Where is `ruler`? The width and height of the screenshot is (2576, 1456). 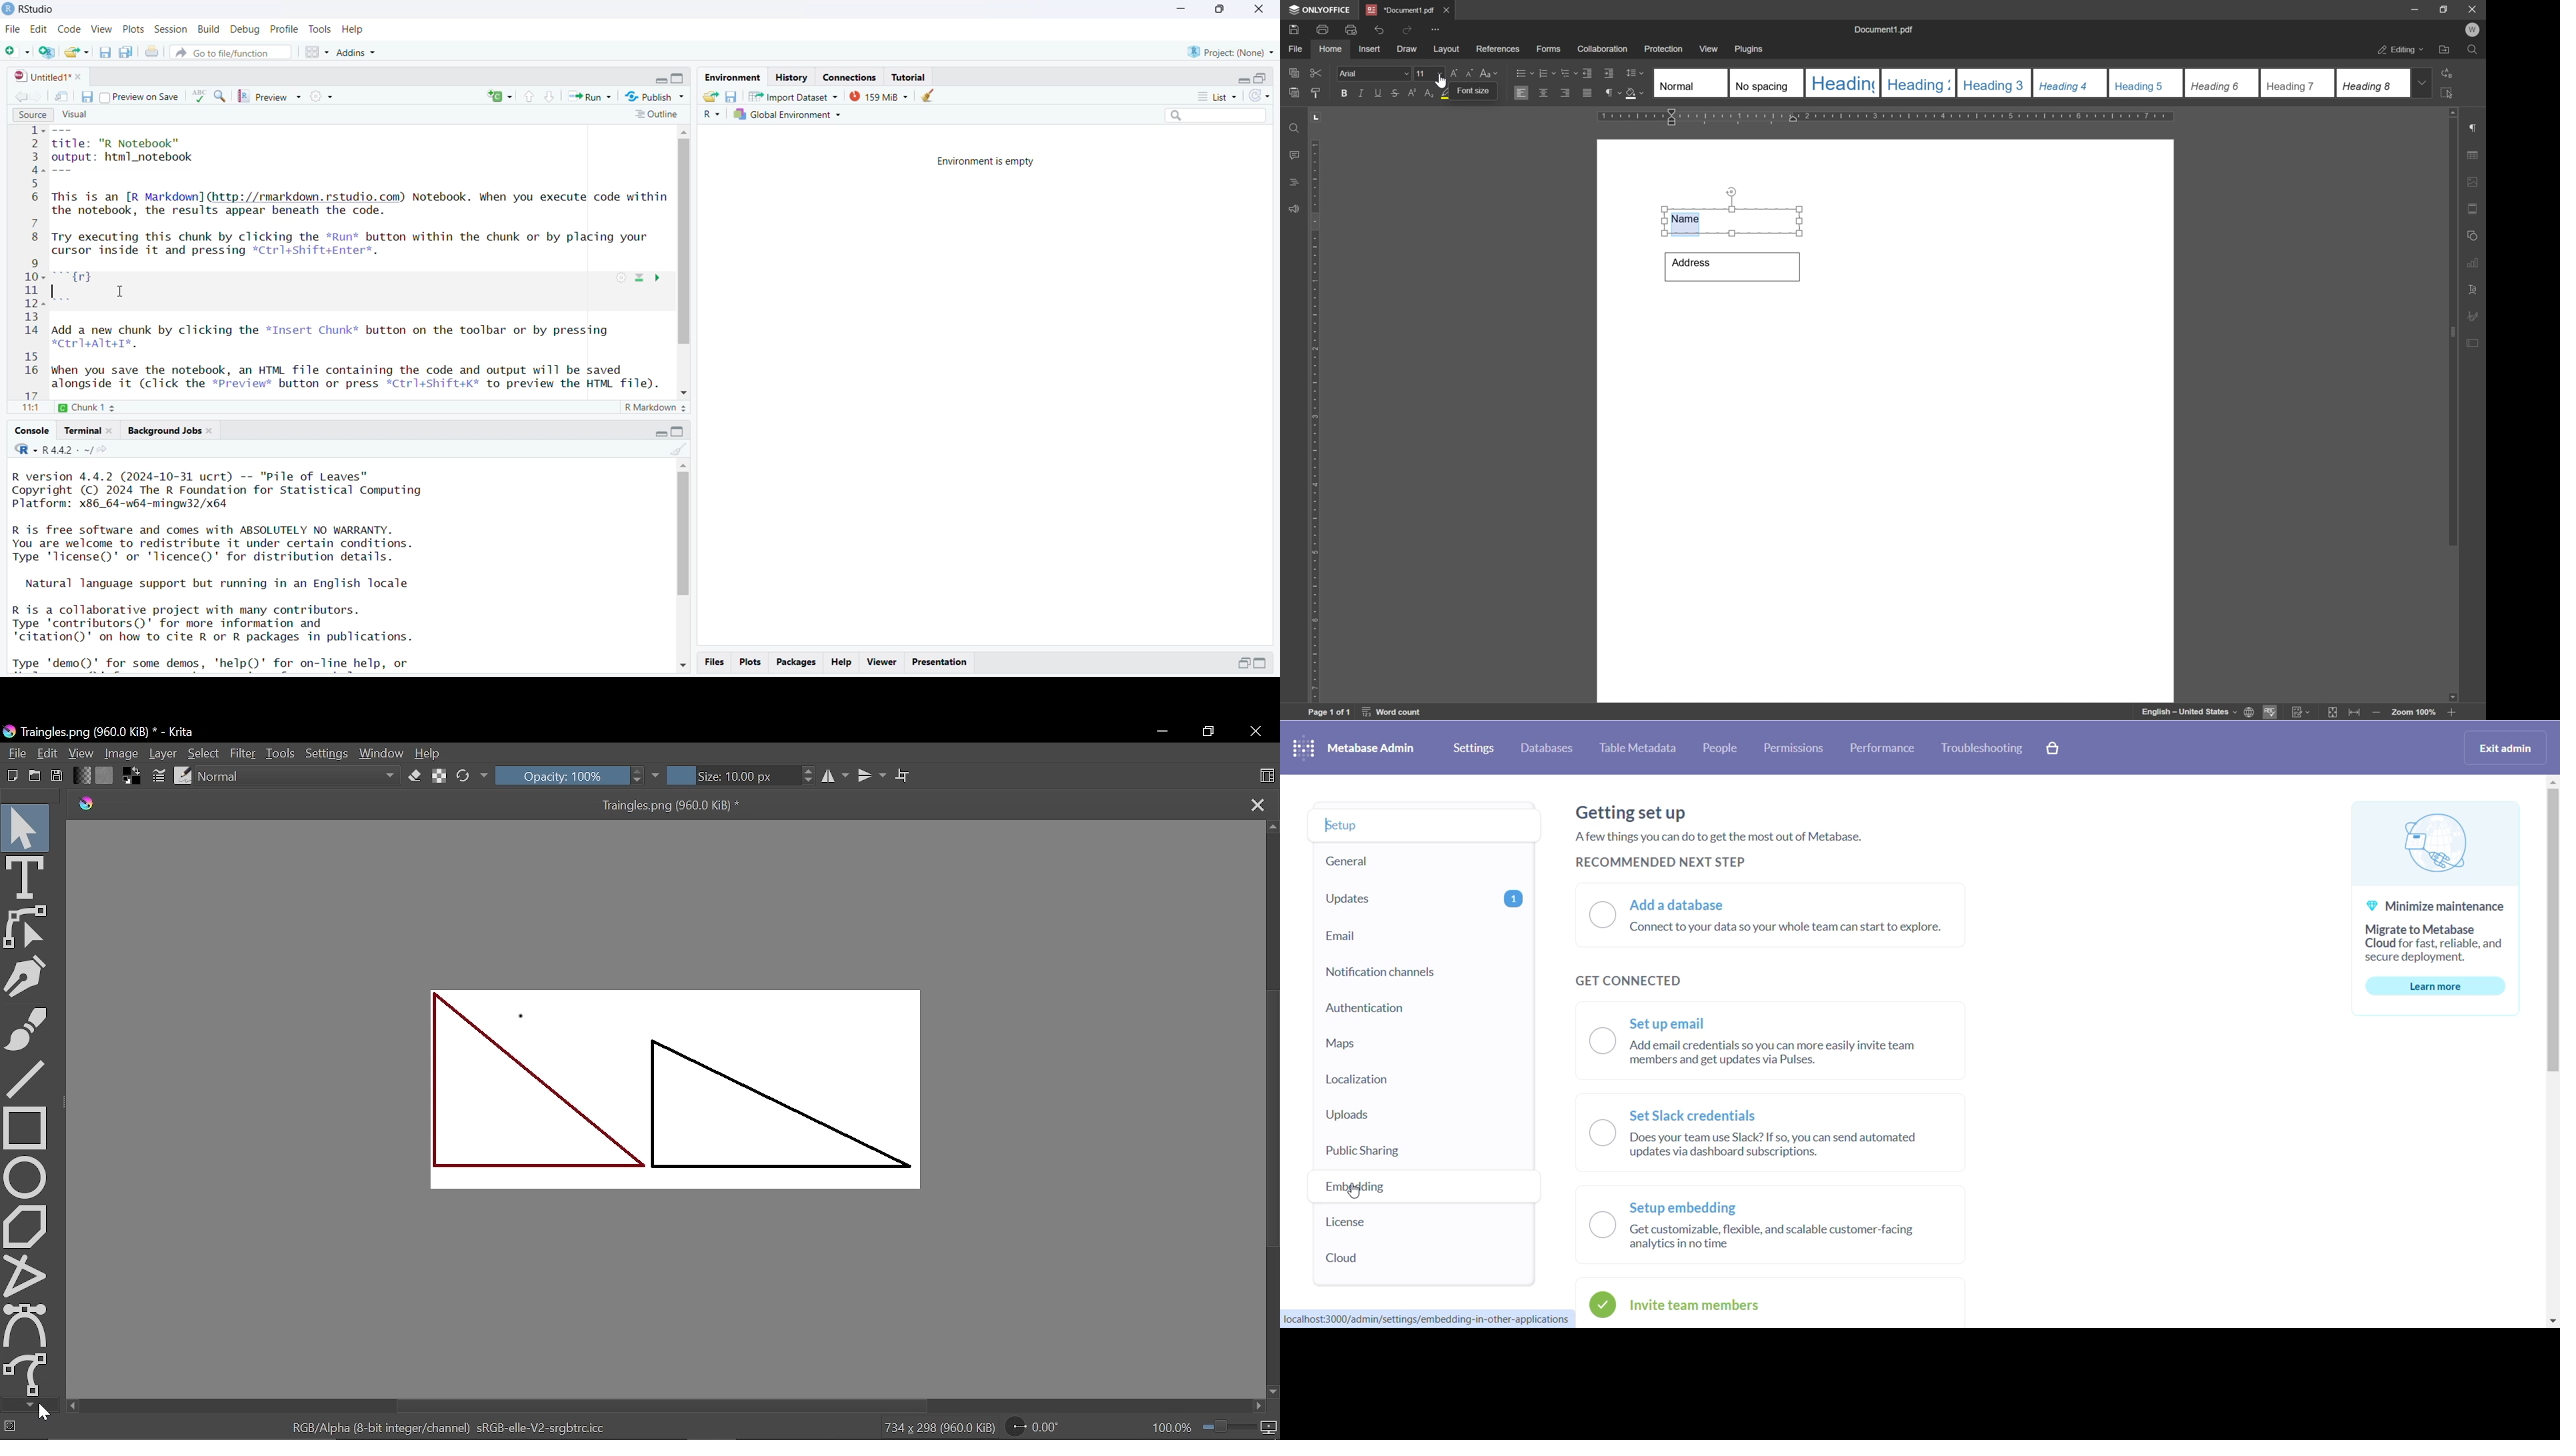 ruler is located at coordinates (1314, 418).